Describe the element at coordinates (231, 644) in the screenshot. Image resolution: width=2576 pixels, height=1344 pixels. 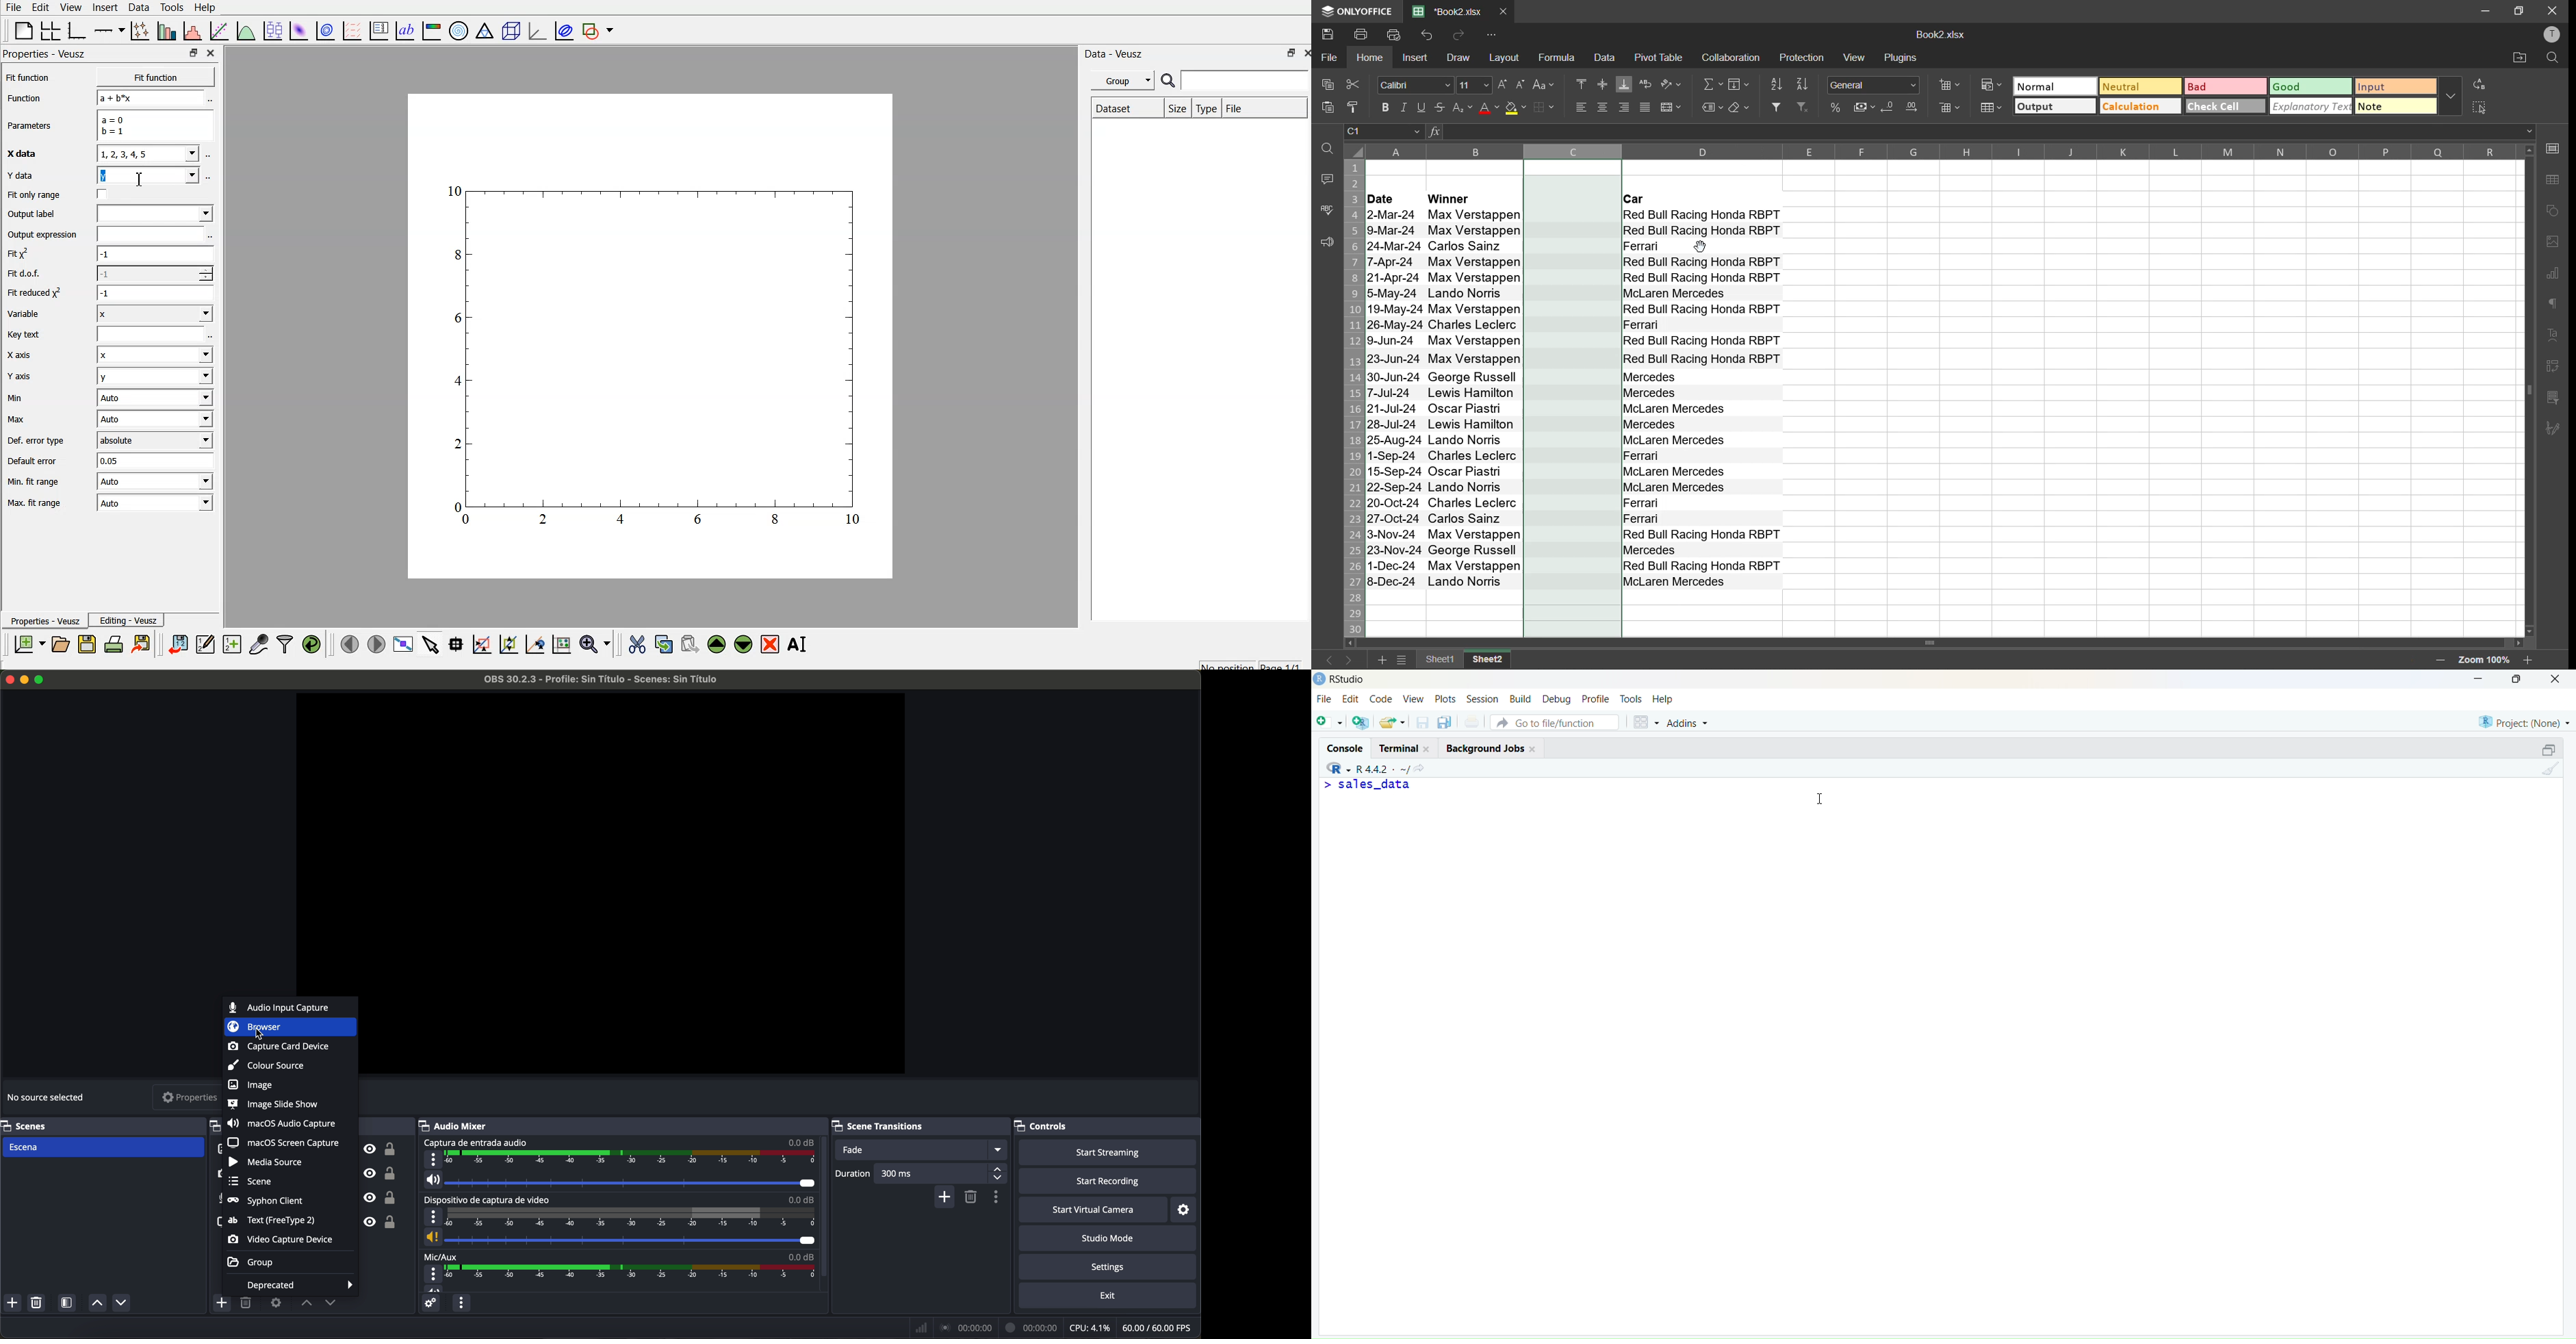
I see `create new datasets` at that location.